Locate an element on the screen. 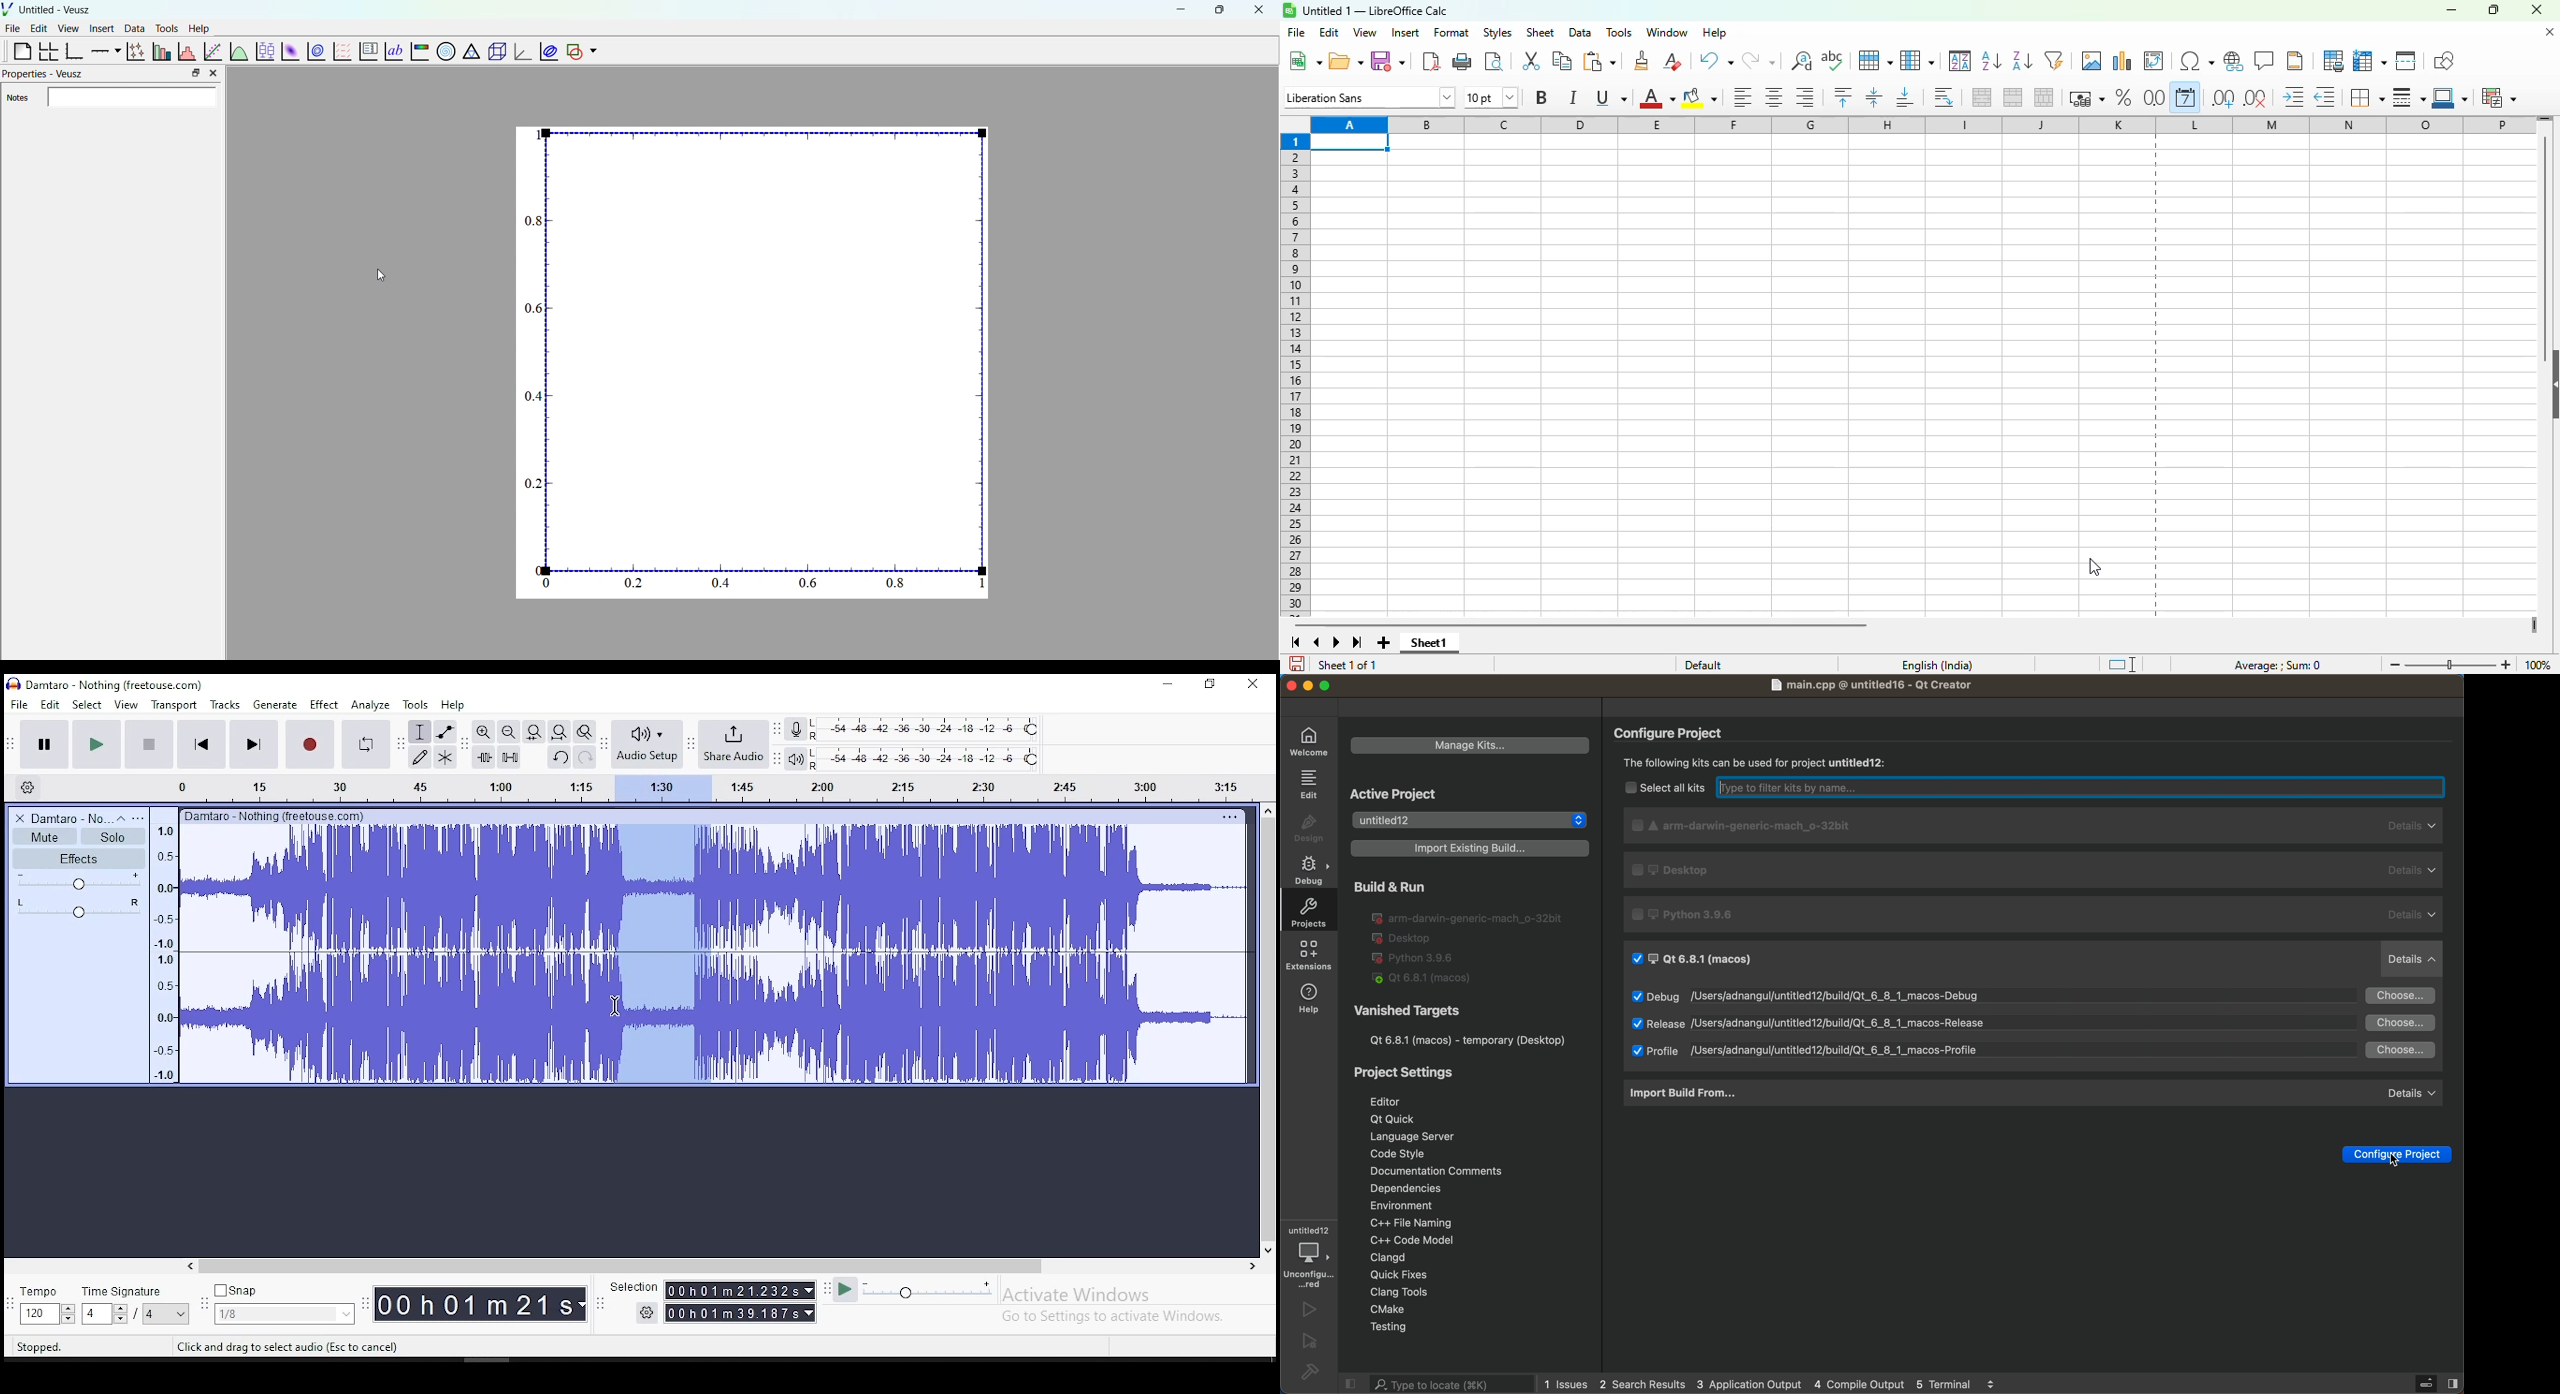 The width and height of the screenshot is (2576, 1400). Settings is located at coordinates (648, 1312).